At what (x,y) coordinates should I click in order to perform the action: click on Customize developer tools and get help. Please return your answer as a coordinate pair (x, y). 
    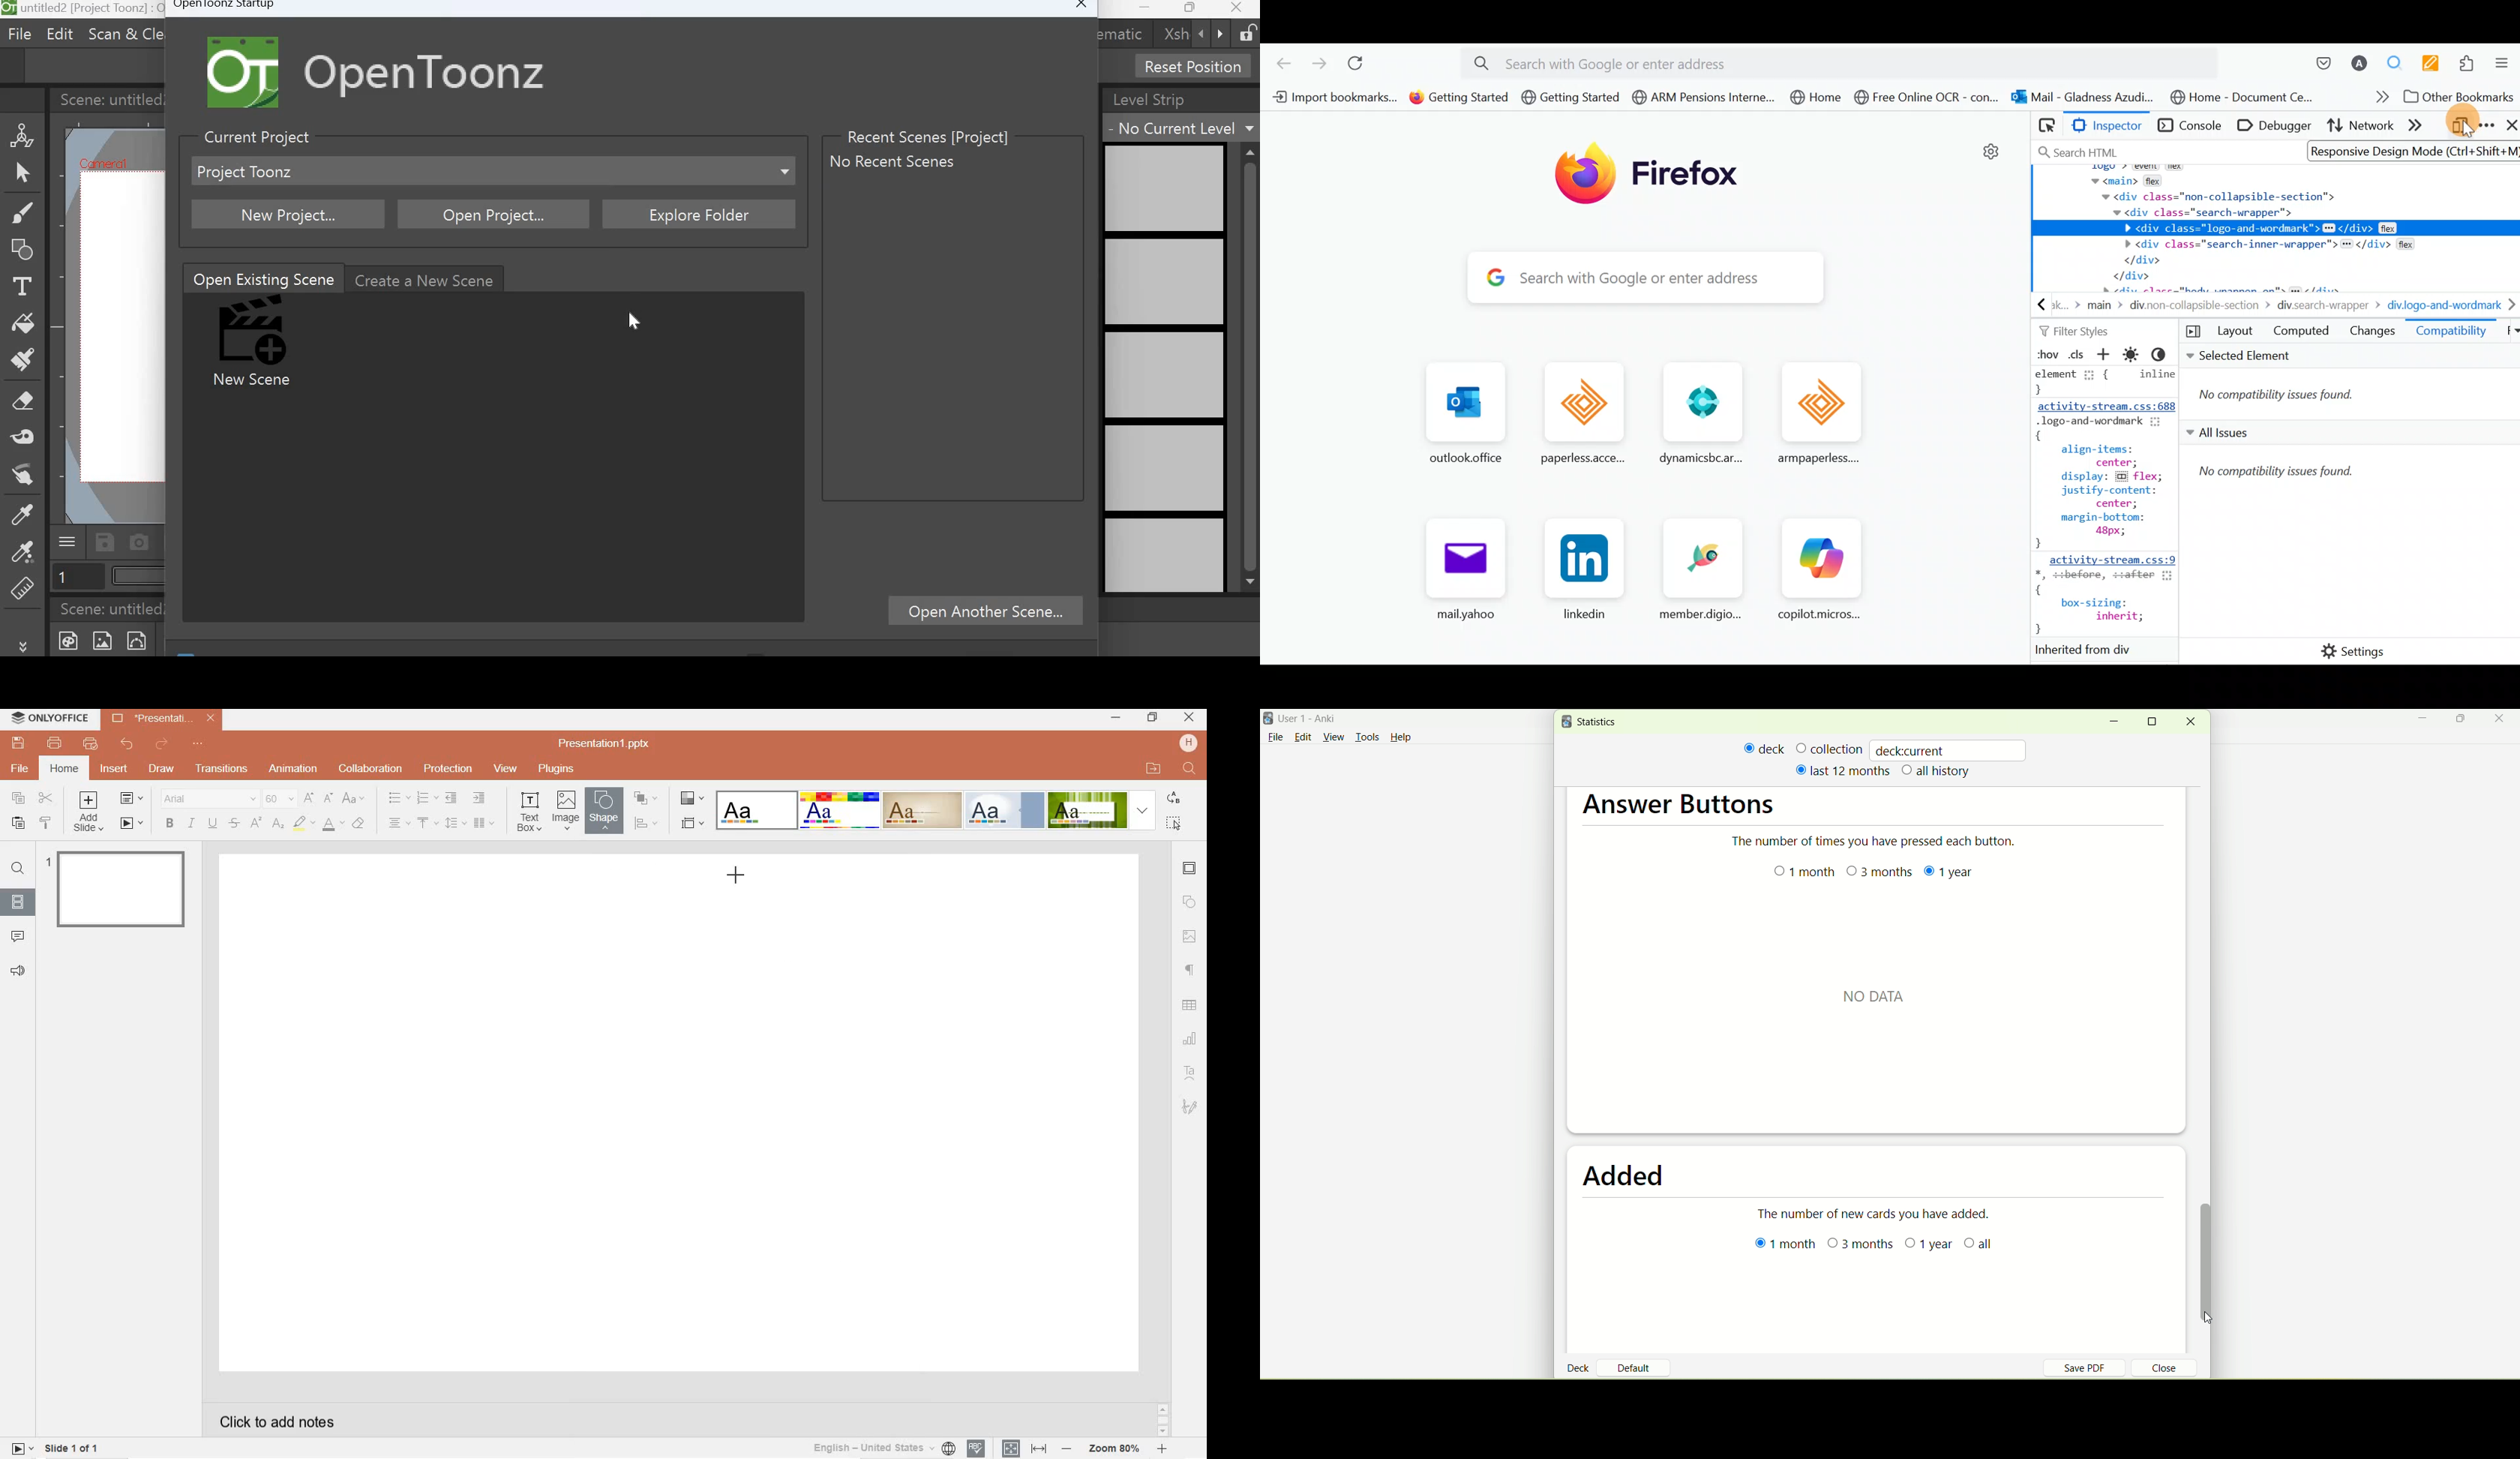
    Looking at the image, I should click on (2486, 125).